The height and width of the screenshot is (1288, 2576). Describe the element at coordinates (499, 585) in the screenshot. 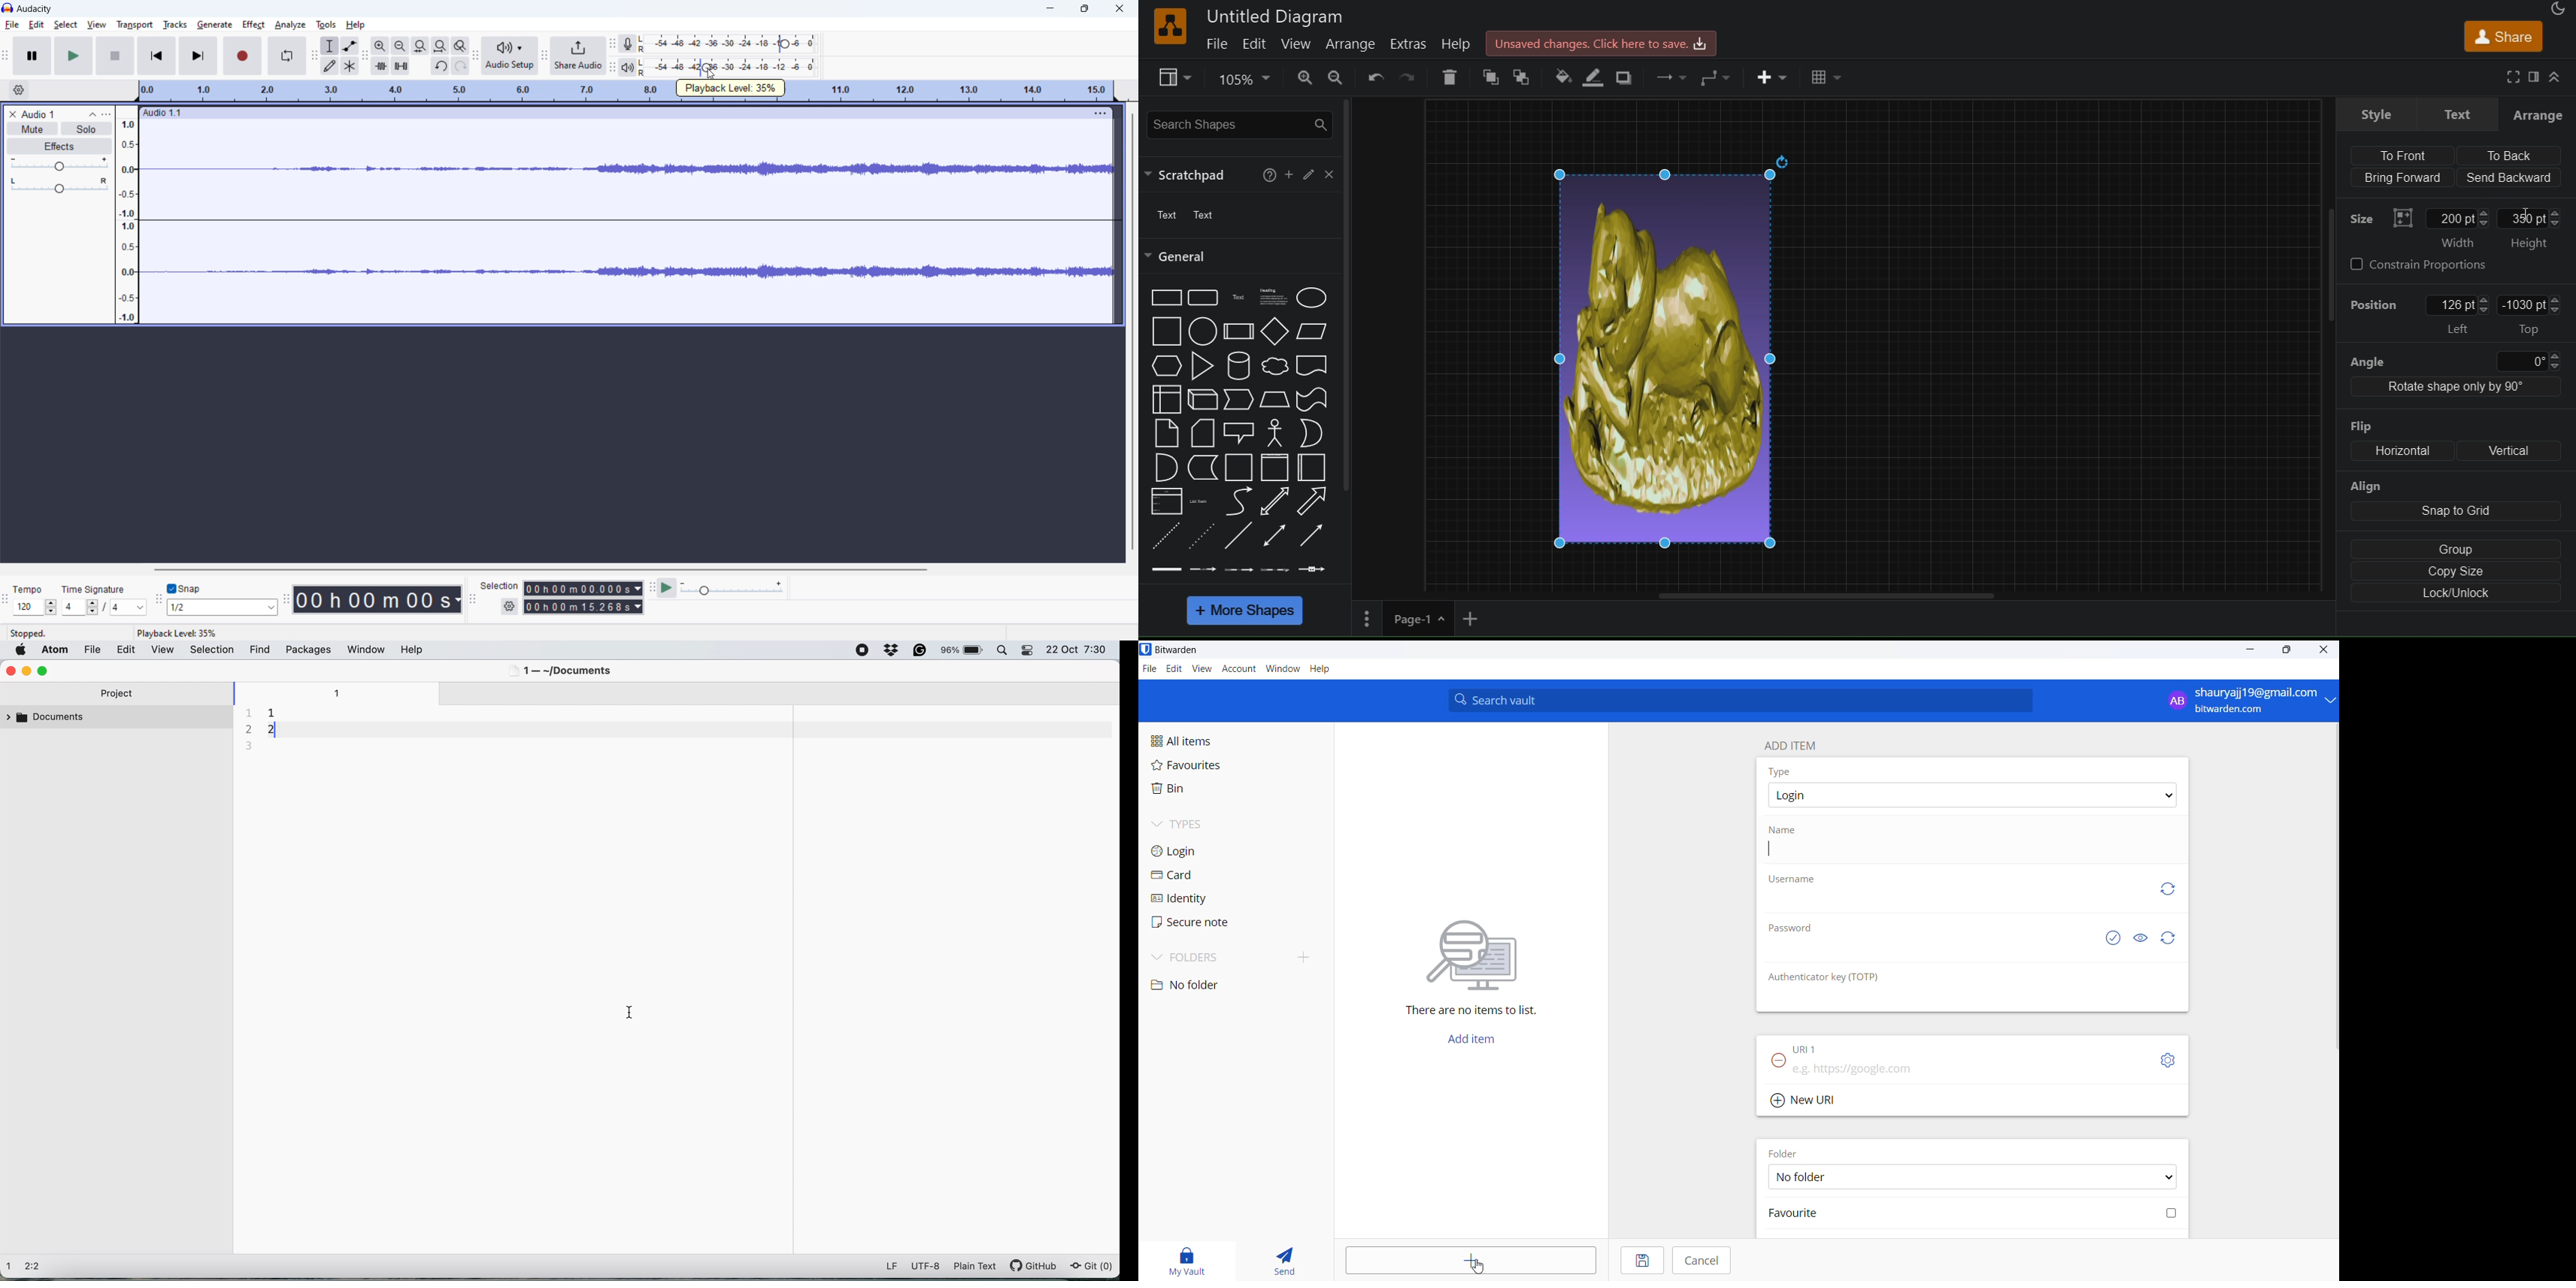

I see `selection` at that location.